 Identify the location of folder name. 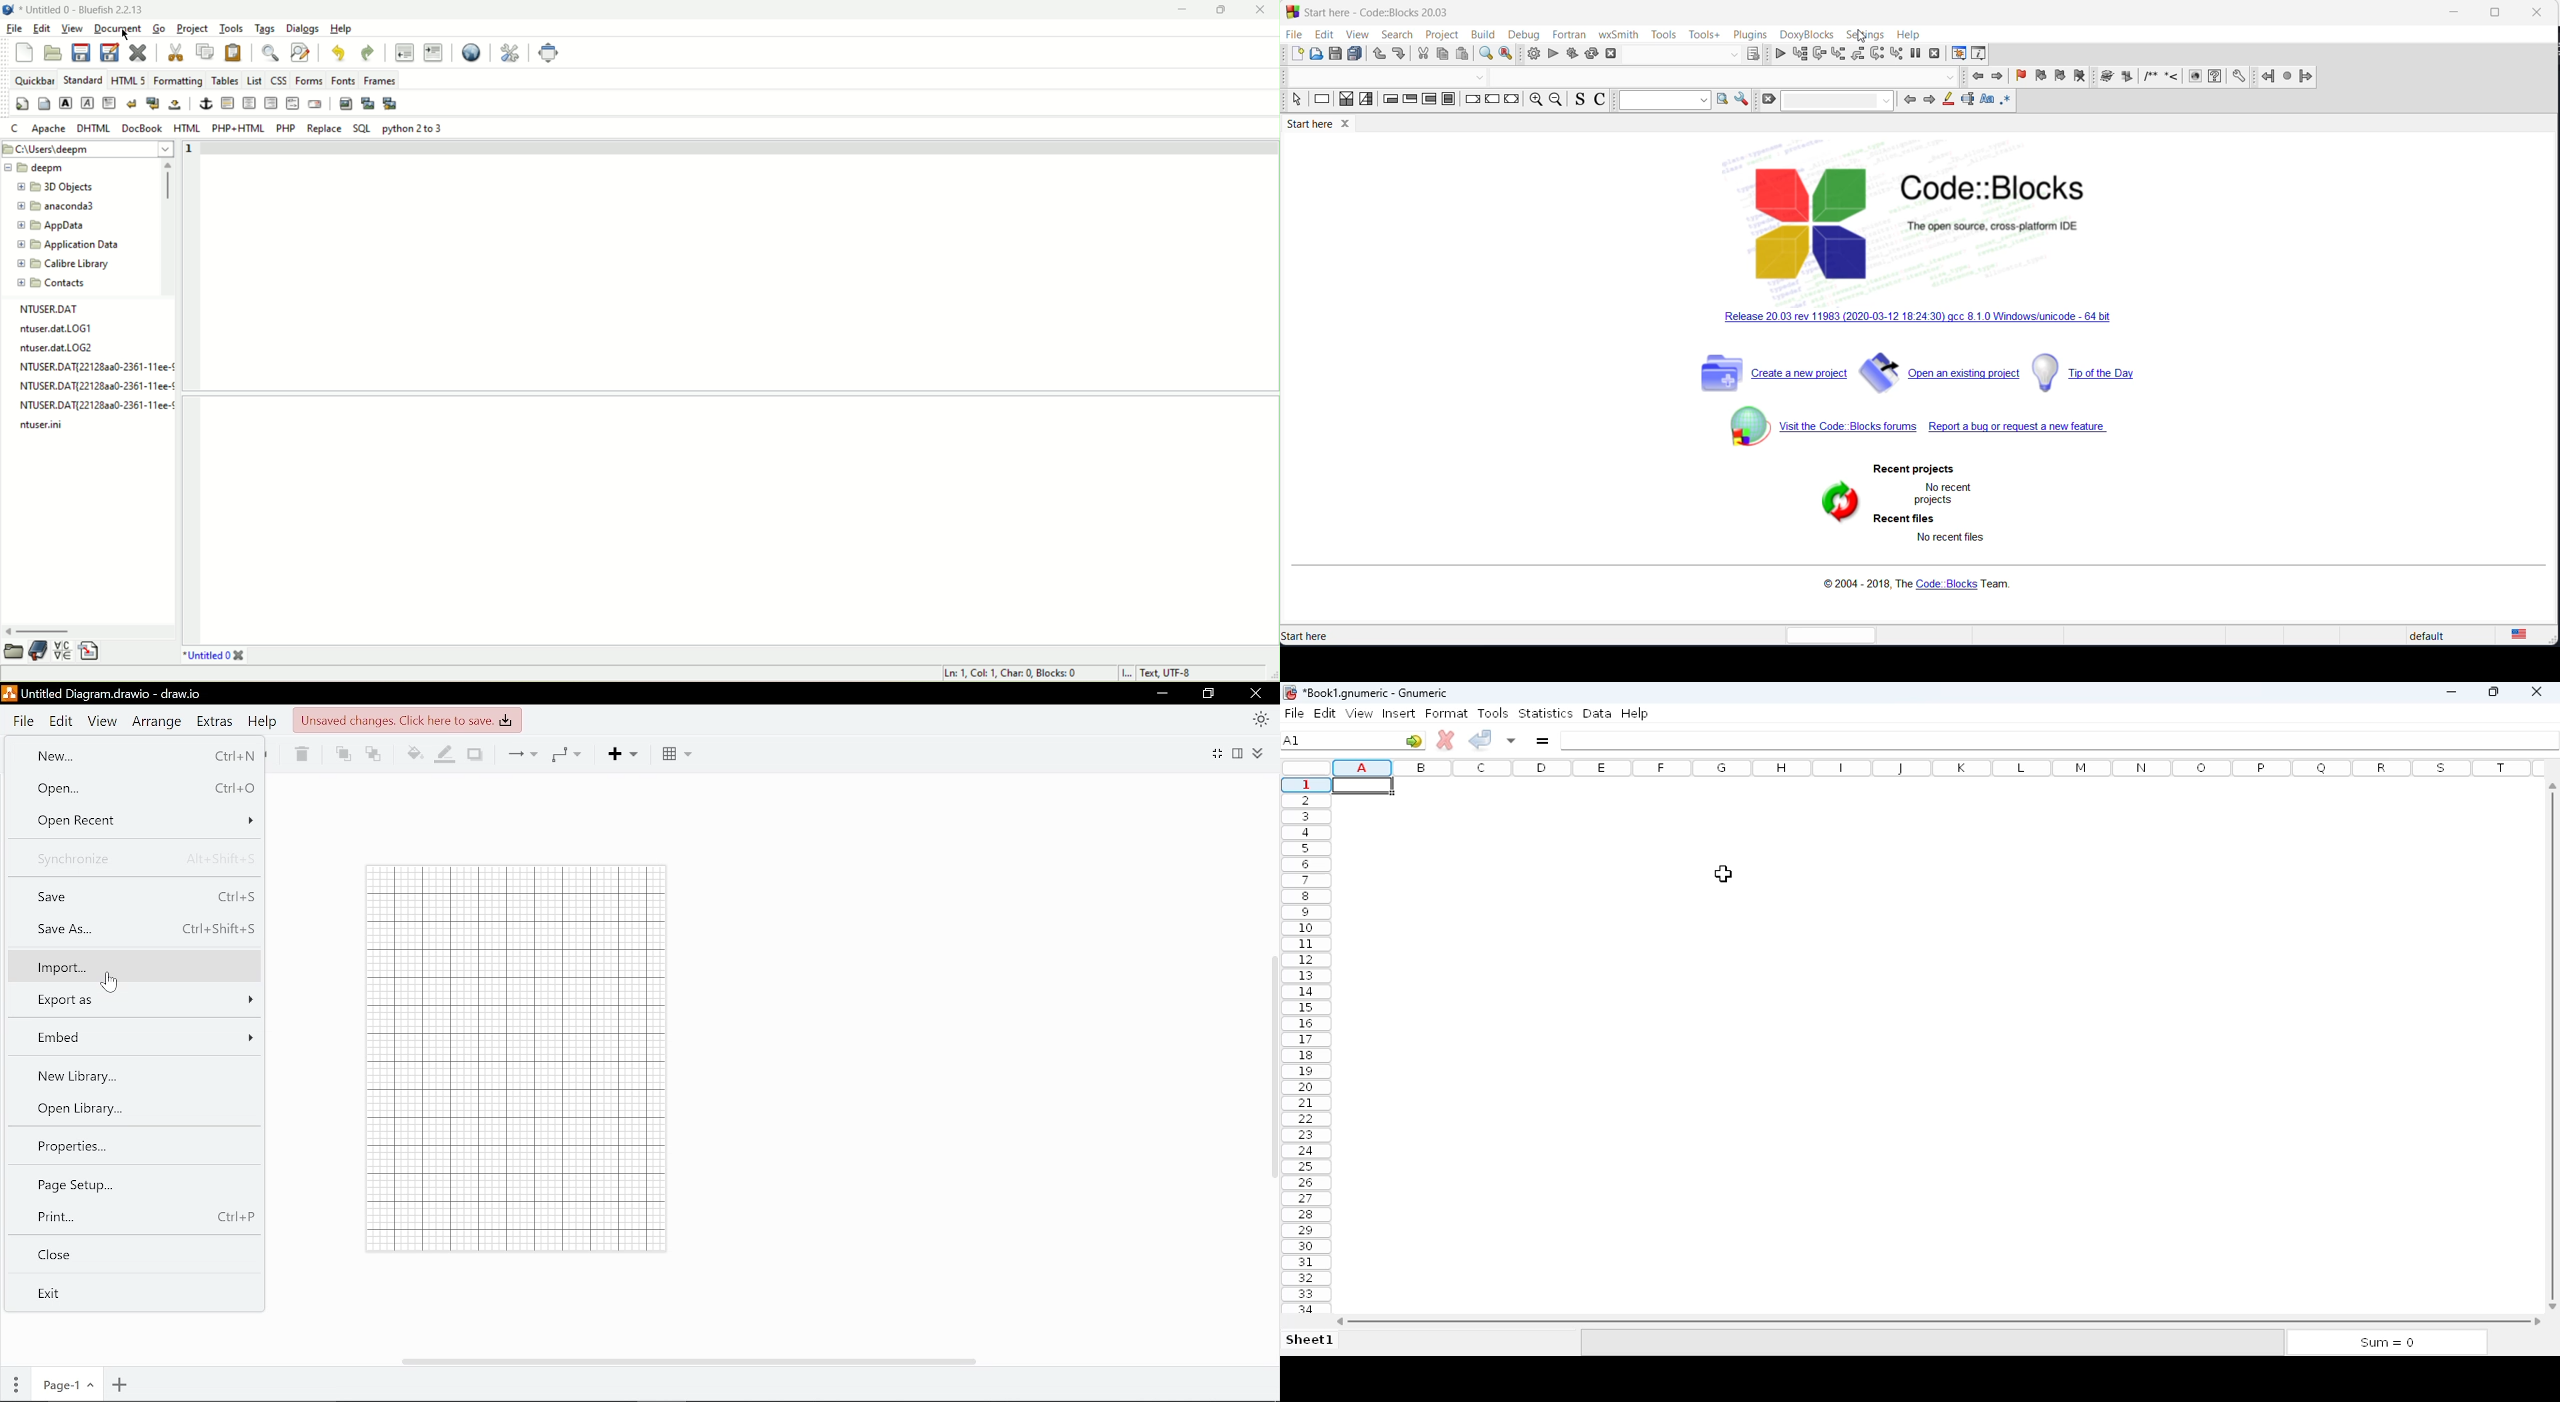
(65, 264).